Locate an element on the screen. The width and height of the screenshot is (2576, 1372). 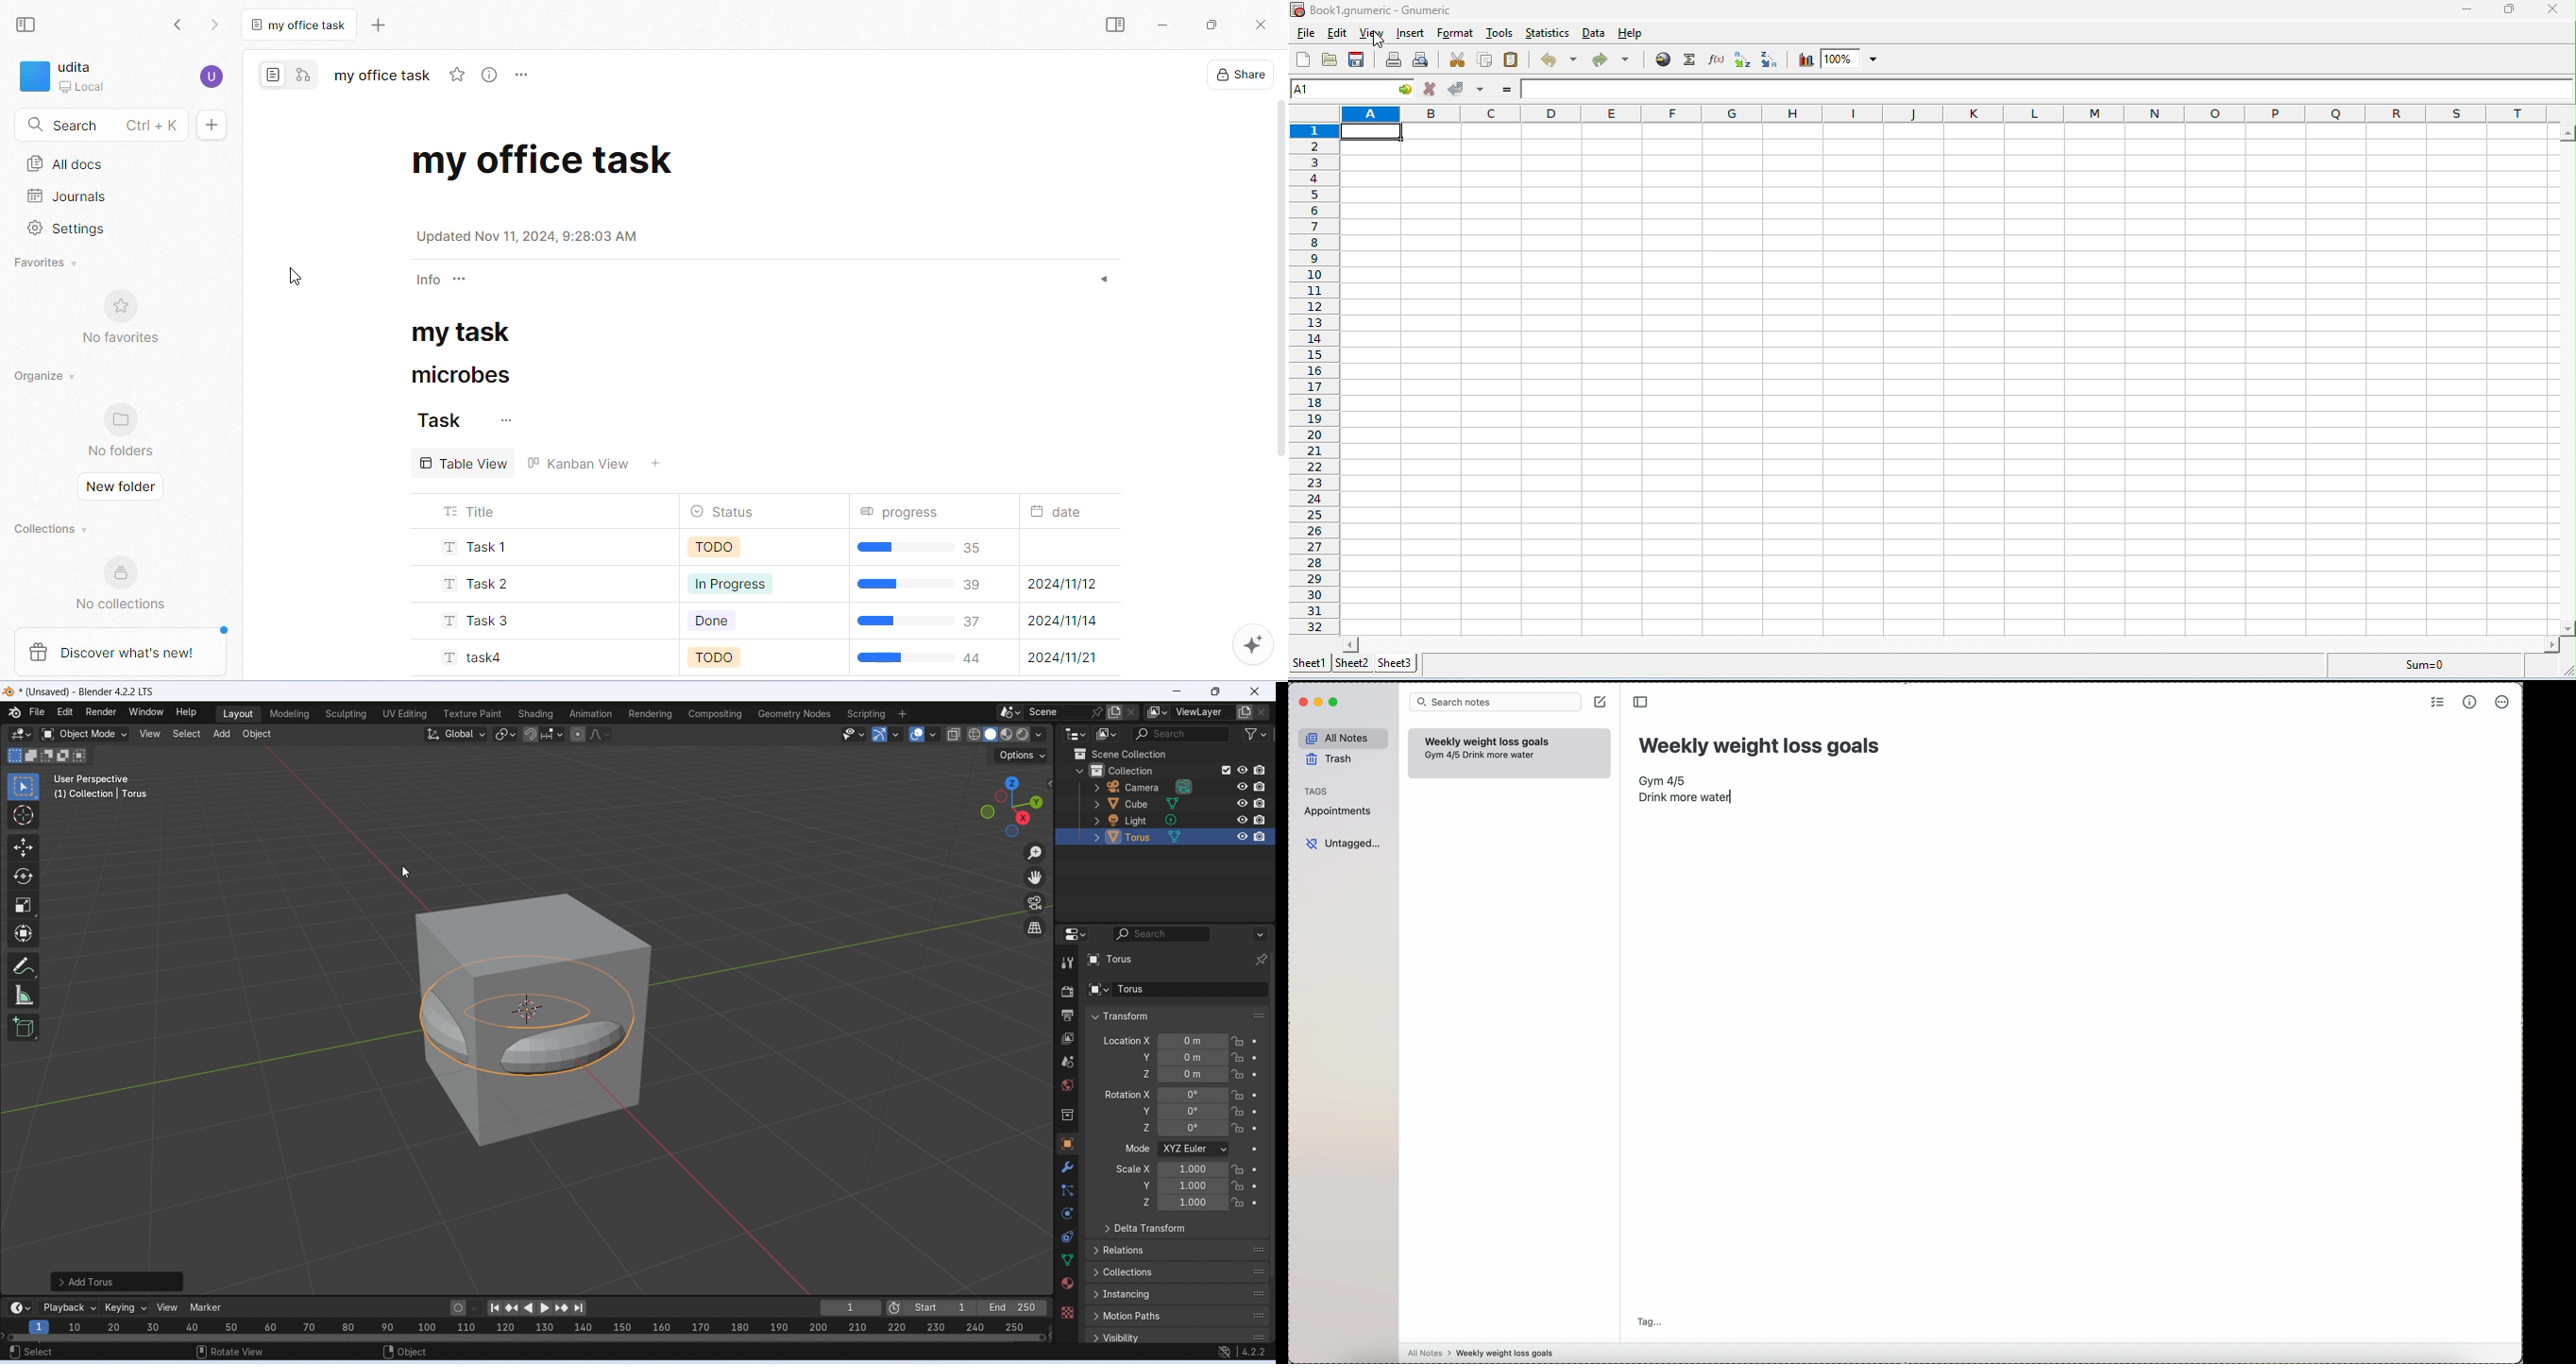
minimize Simplenote is located at coordinates (1320, 701).